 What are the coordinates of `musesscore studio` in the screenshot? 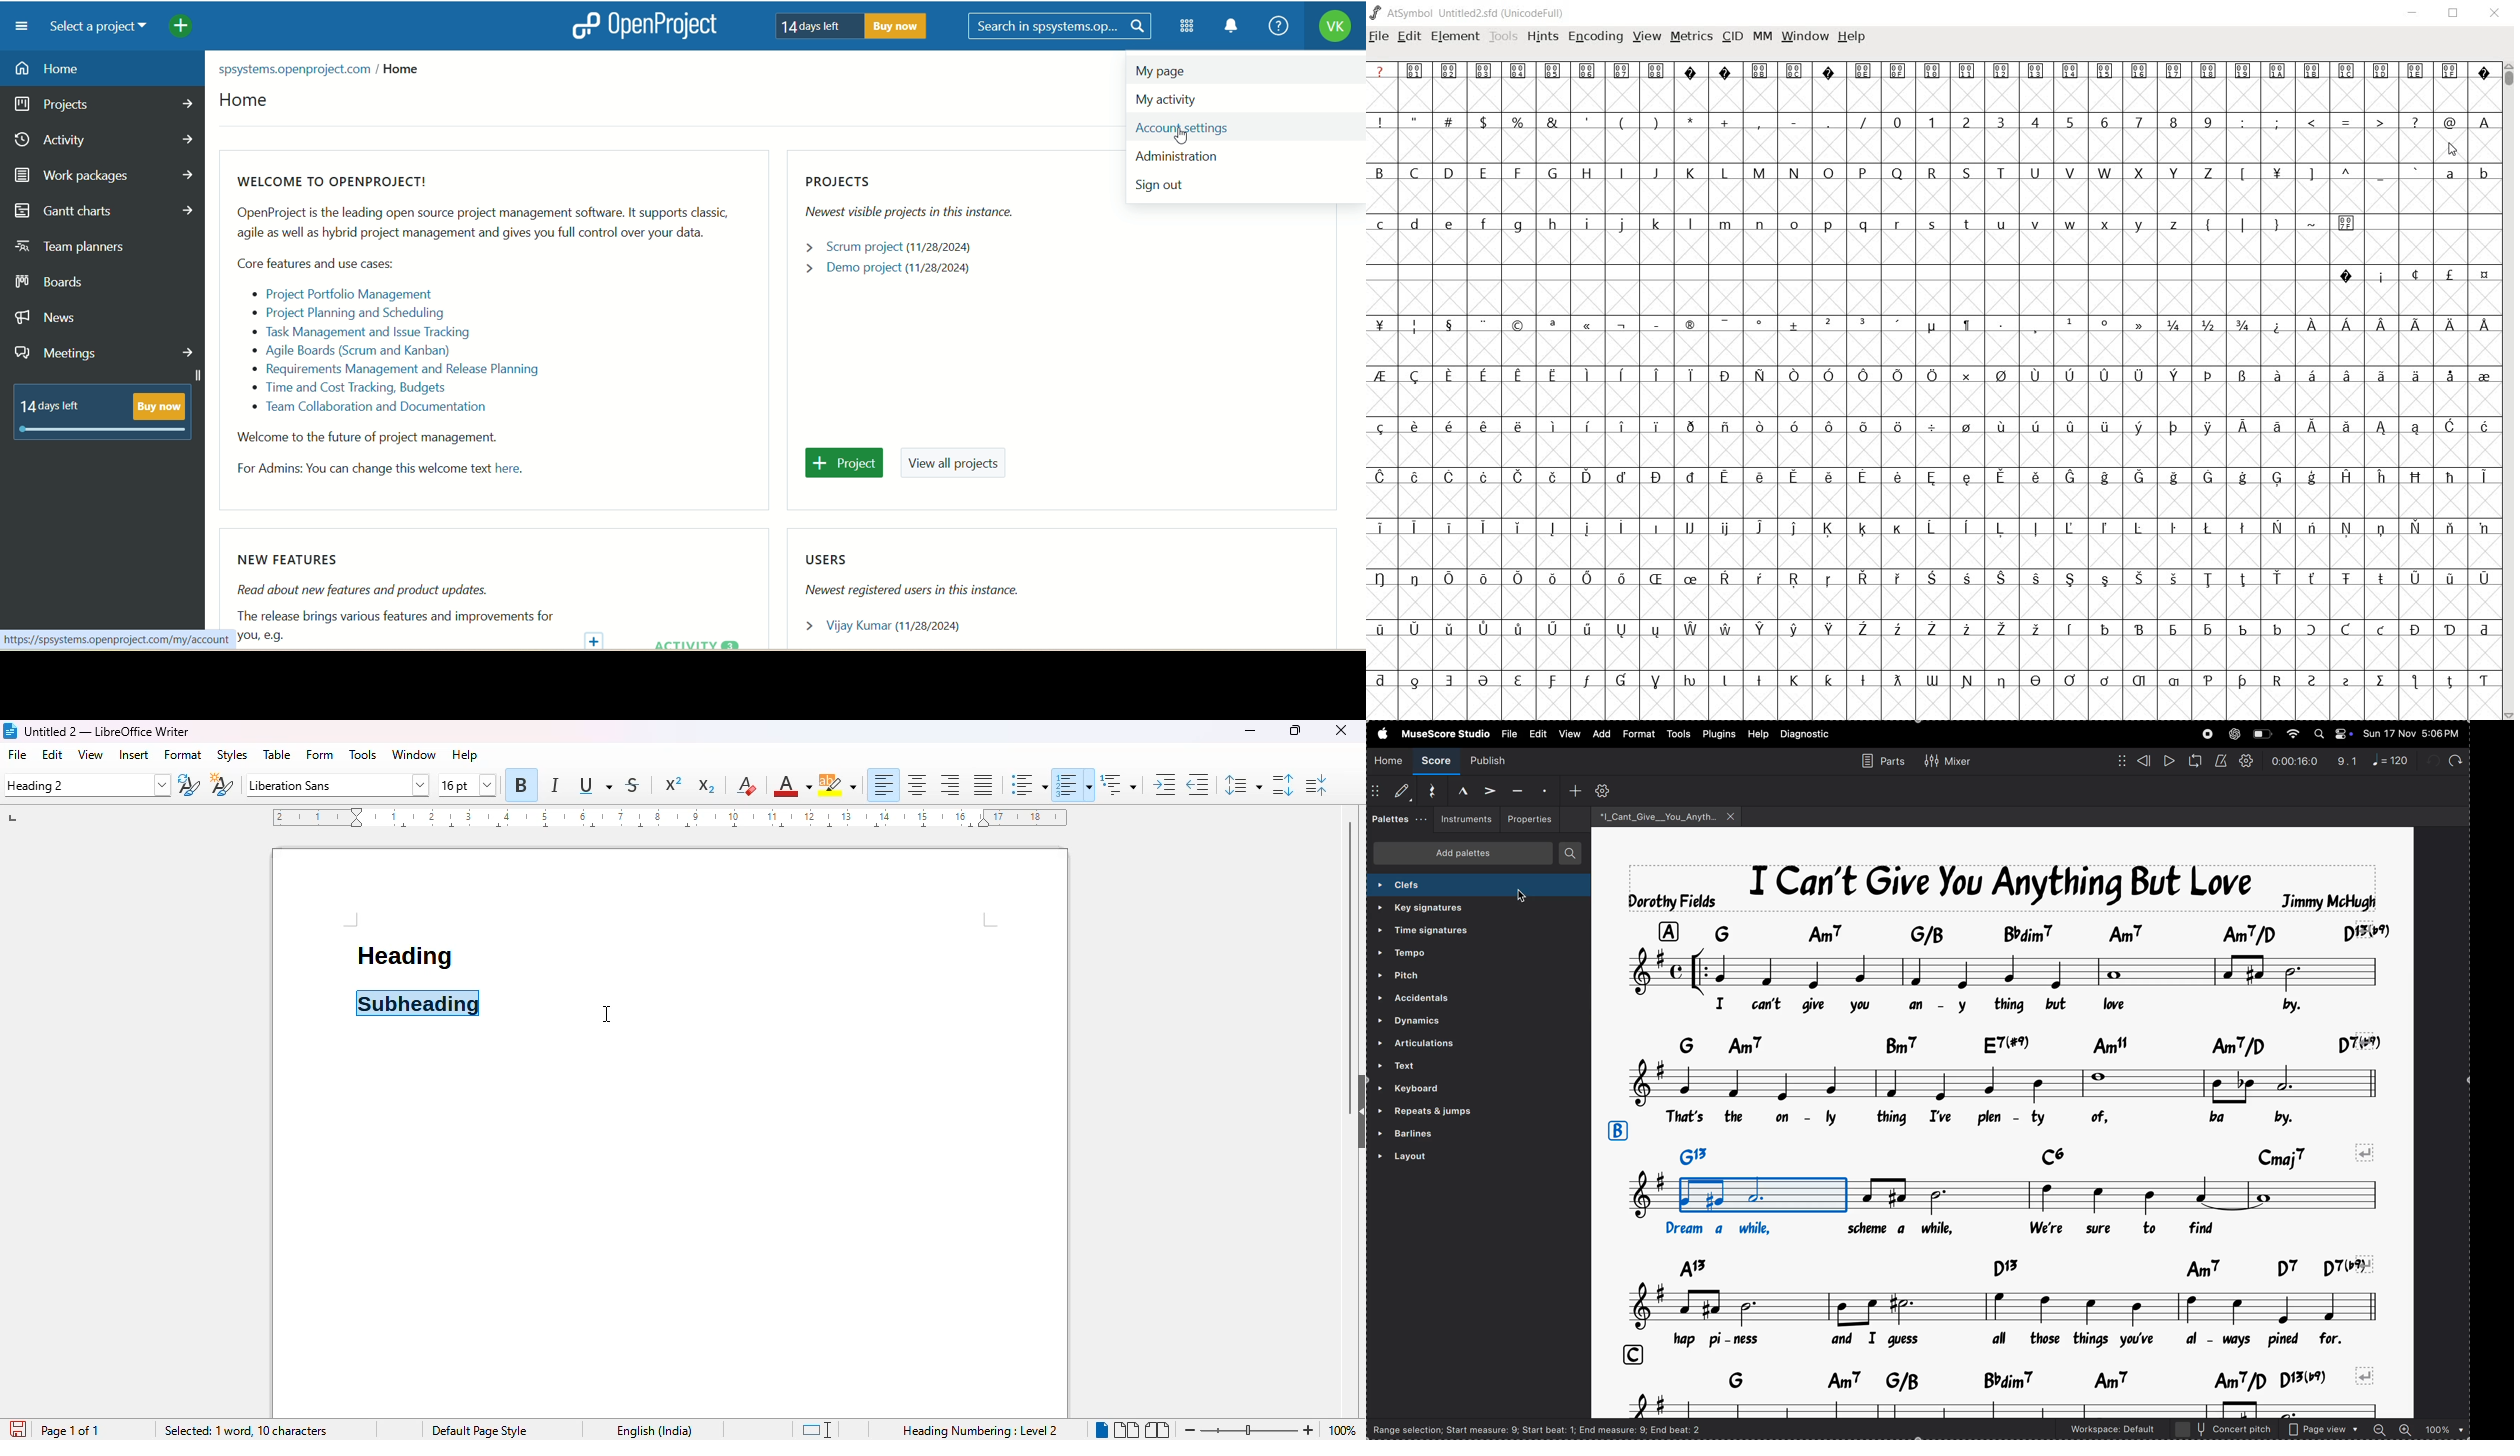 It's located at (1445, 733).